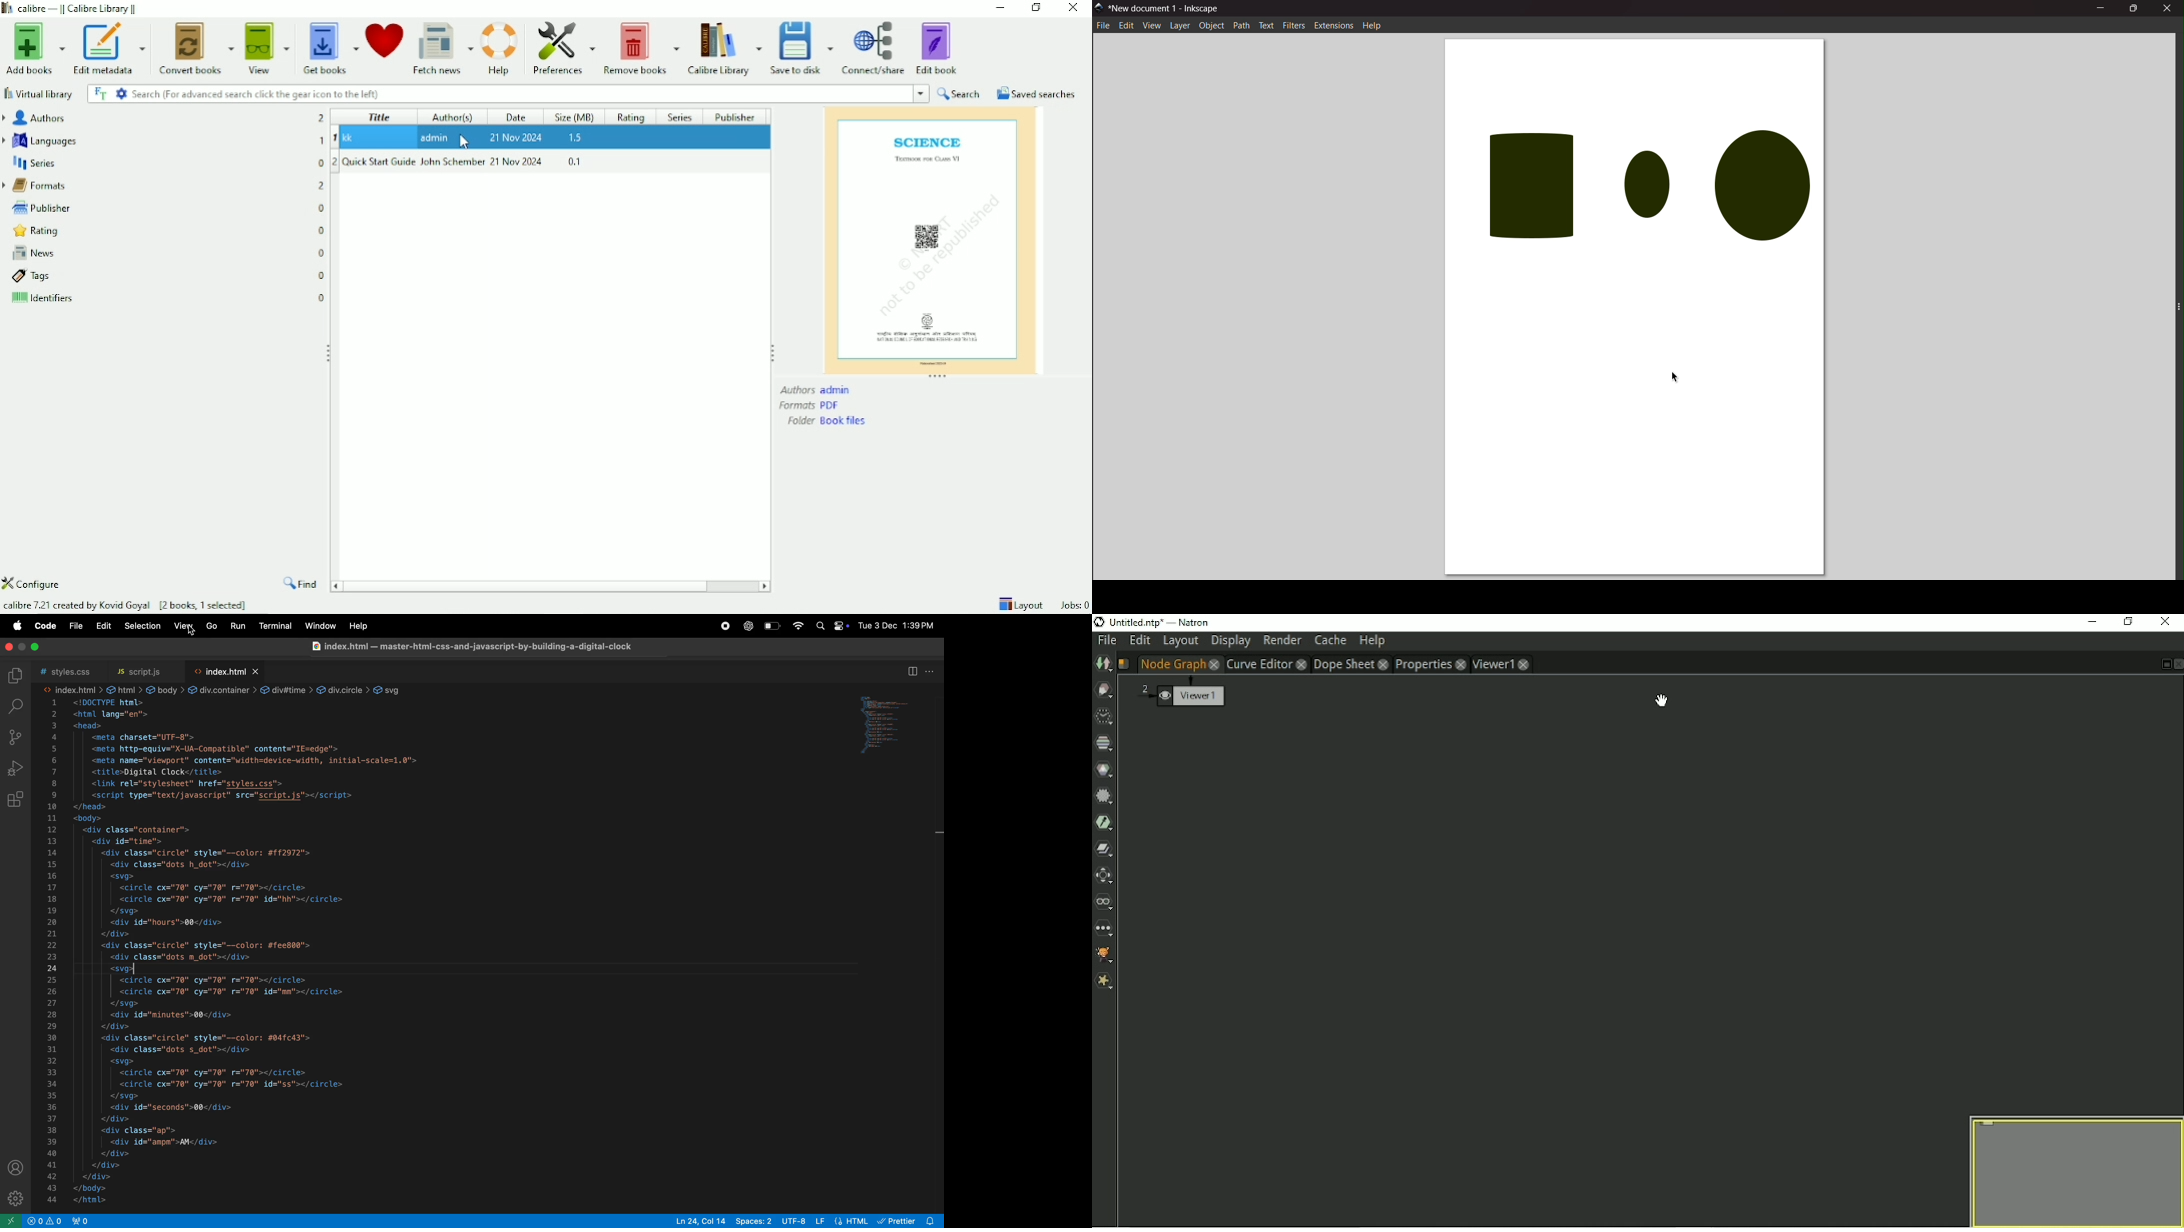  What do you see at coordinates (931, 671) in the screenshot?
I see `more actions` at bounding box center [931, 671].